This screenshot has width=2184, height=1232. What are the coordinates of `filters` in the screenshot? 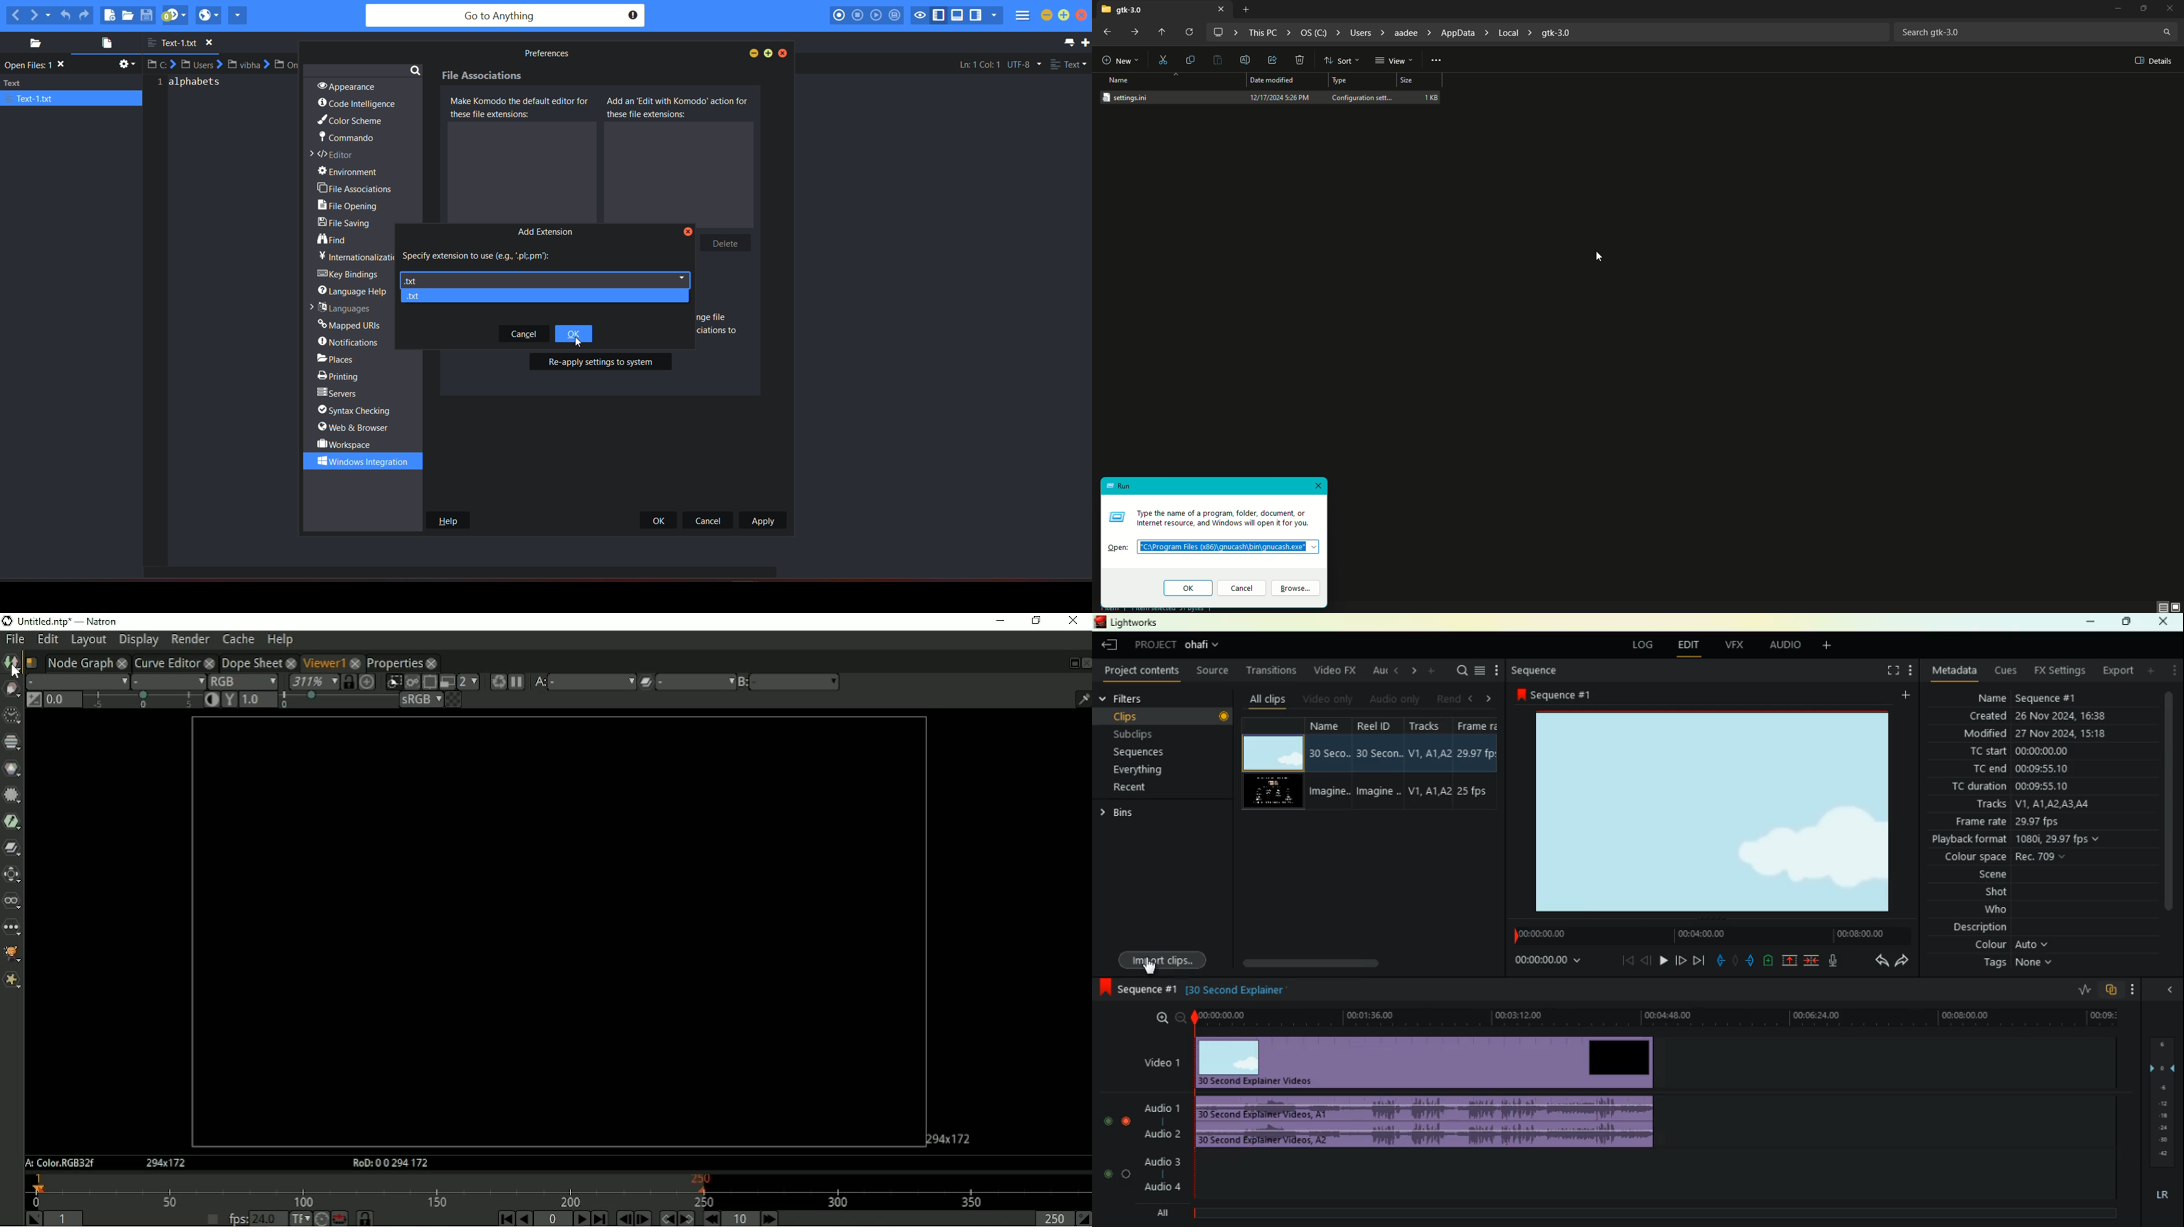 It's located at (1141, 697).